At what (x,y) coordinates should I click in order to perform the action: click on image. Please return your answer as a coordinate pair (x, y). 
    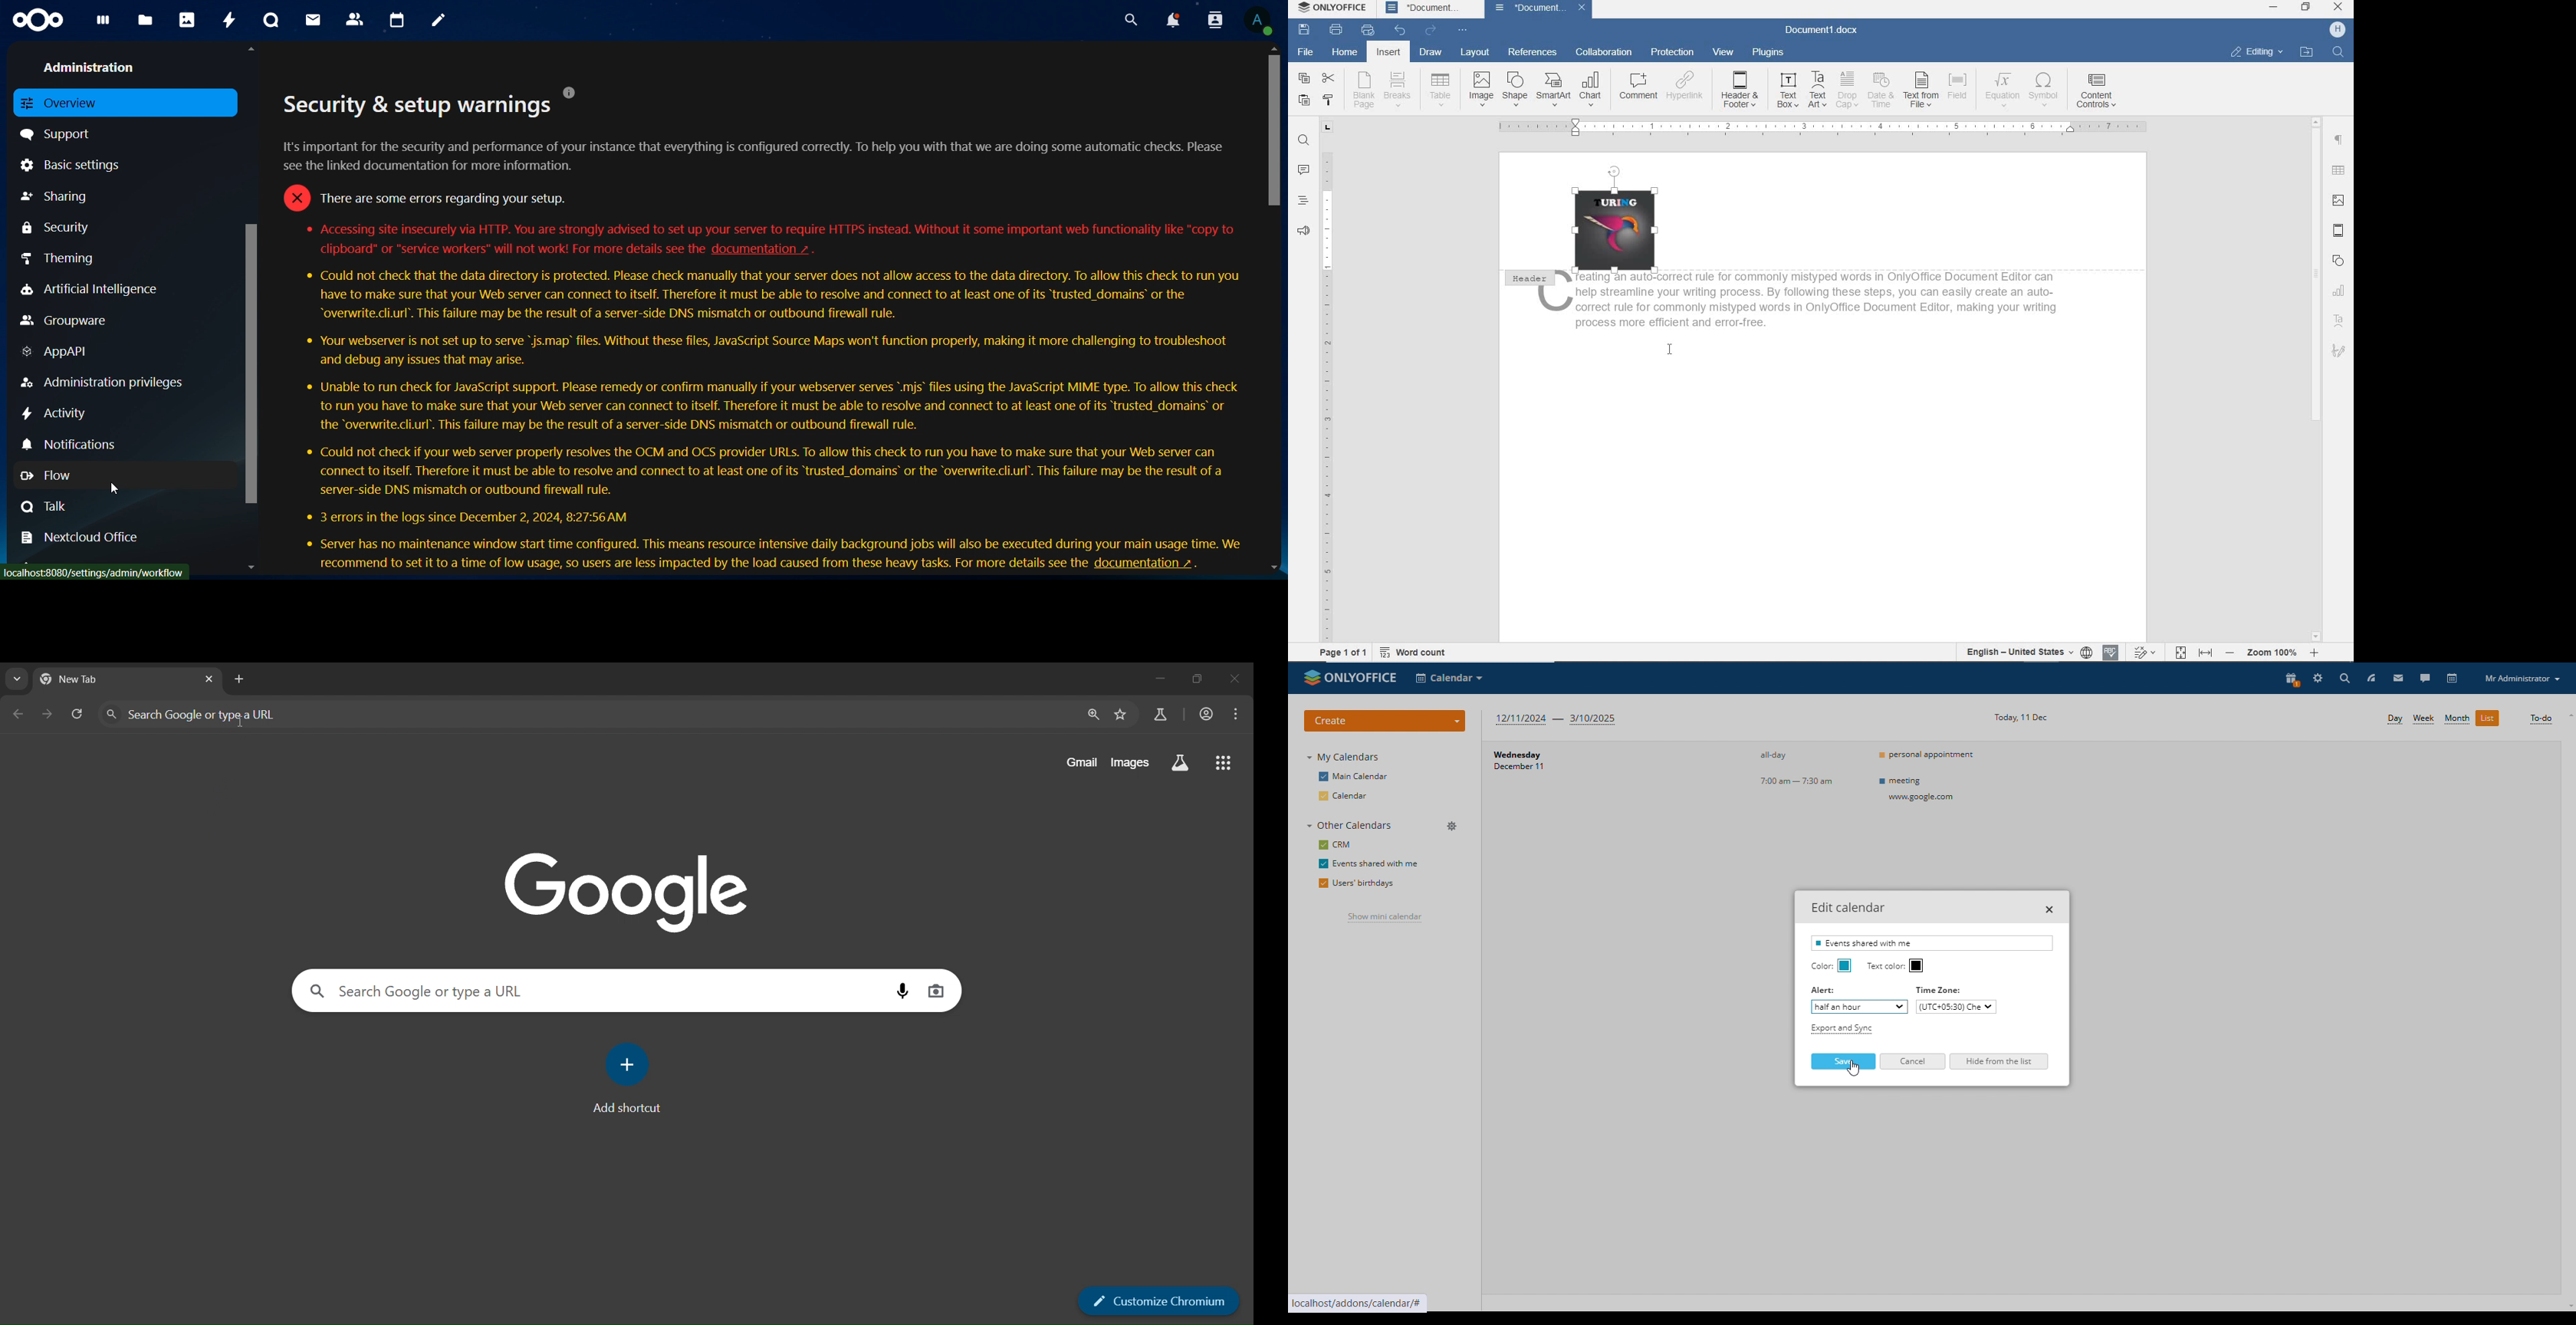
    Looking at the image, I should click on (636, 894).